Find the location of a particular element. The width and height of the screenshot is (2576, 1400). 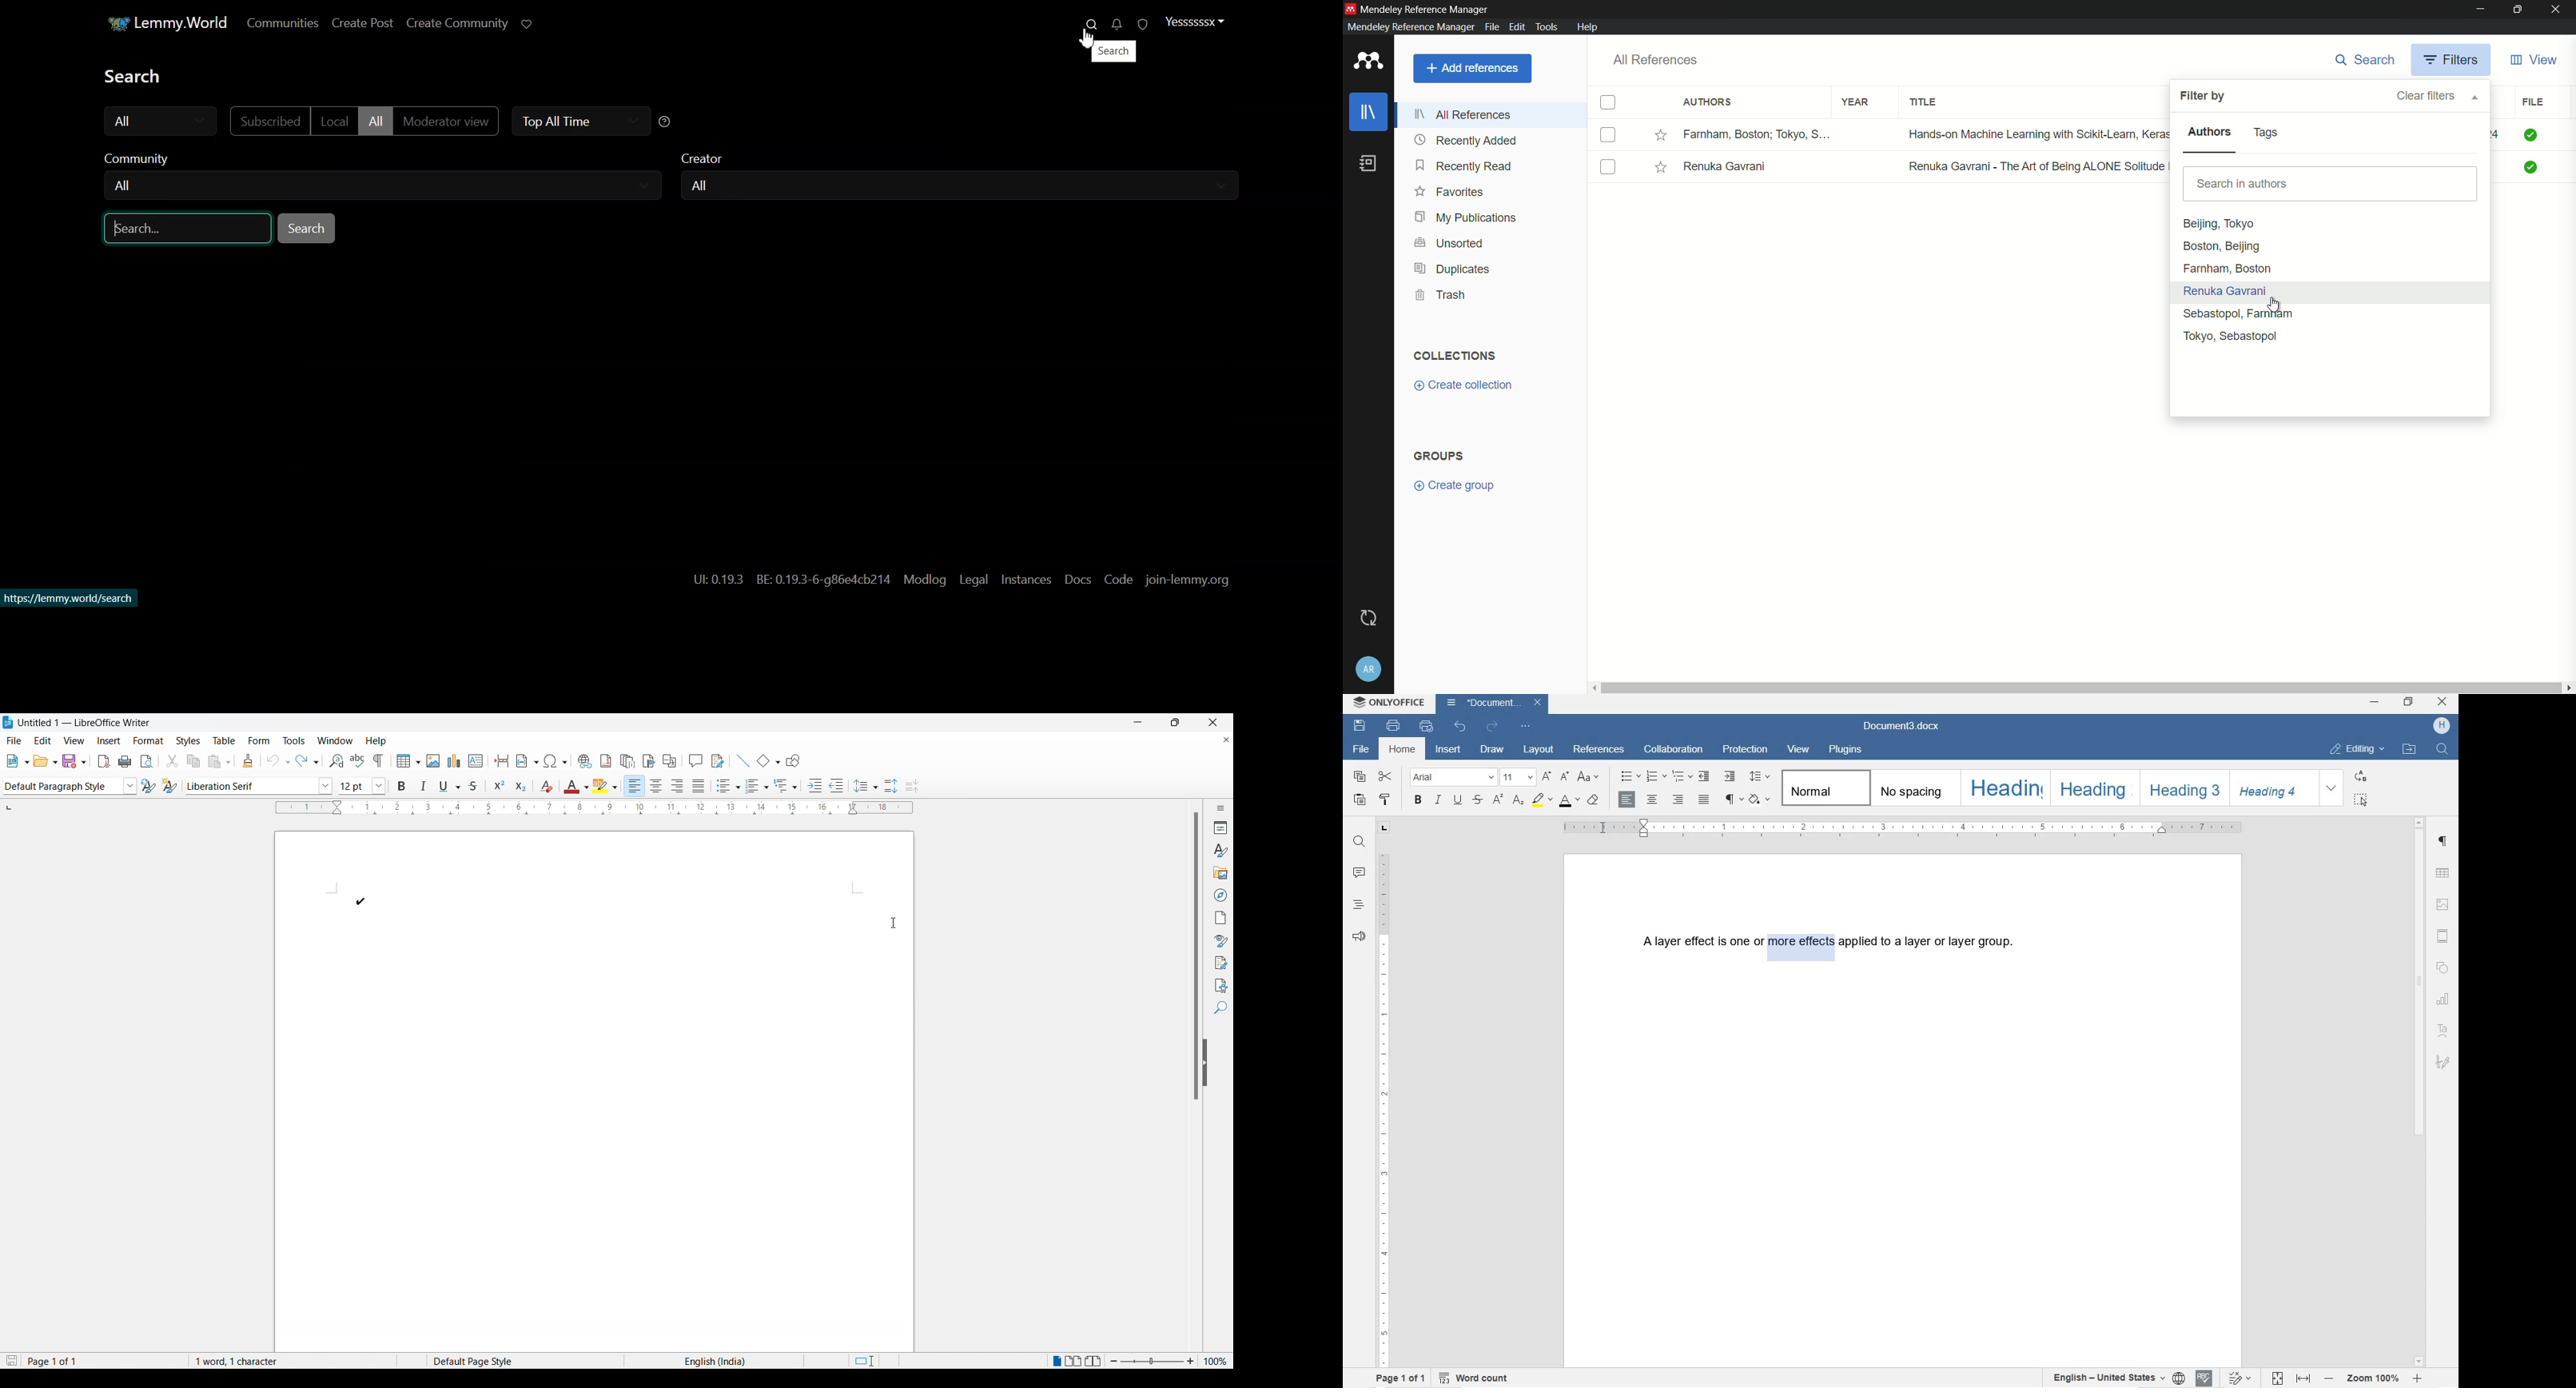

Modlog is located at coordinates (923, 580).